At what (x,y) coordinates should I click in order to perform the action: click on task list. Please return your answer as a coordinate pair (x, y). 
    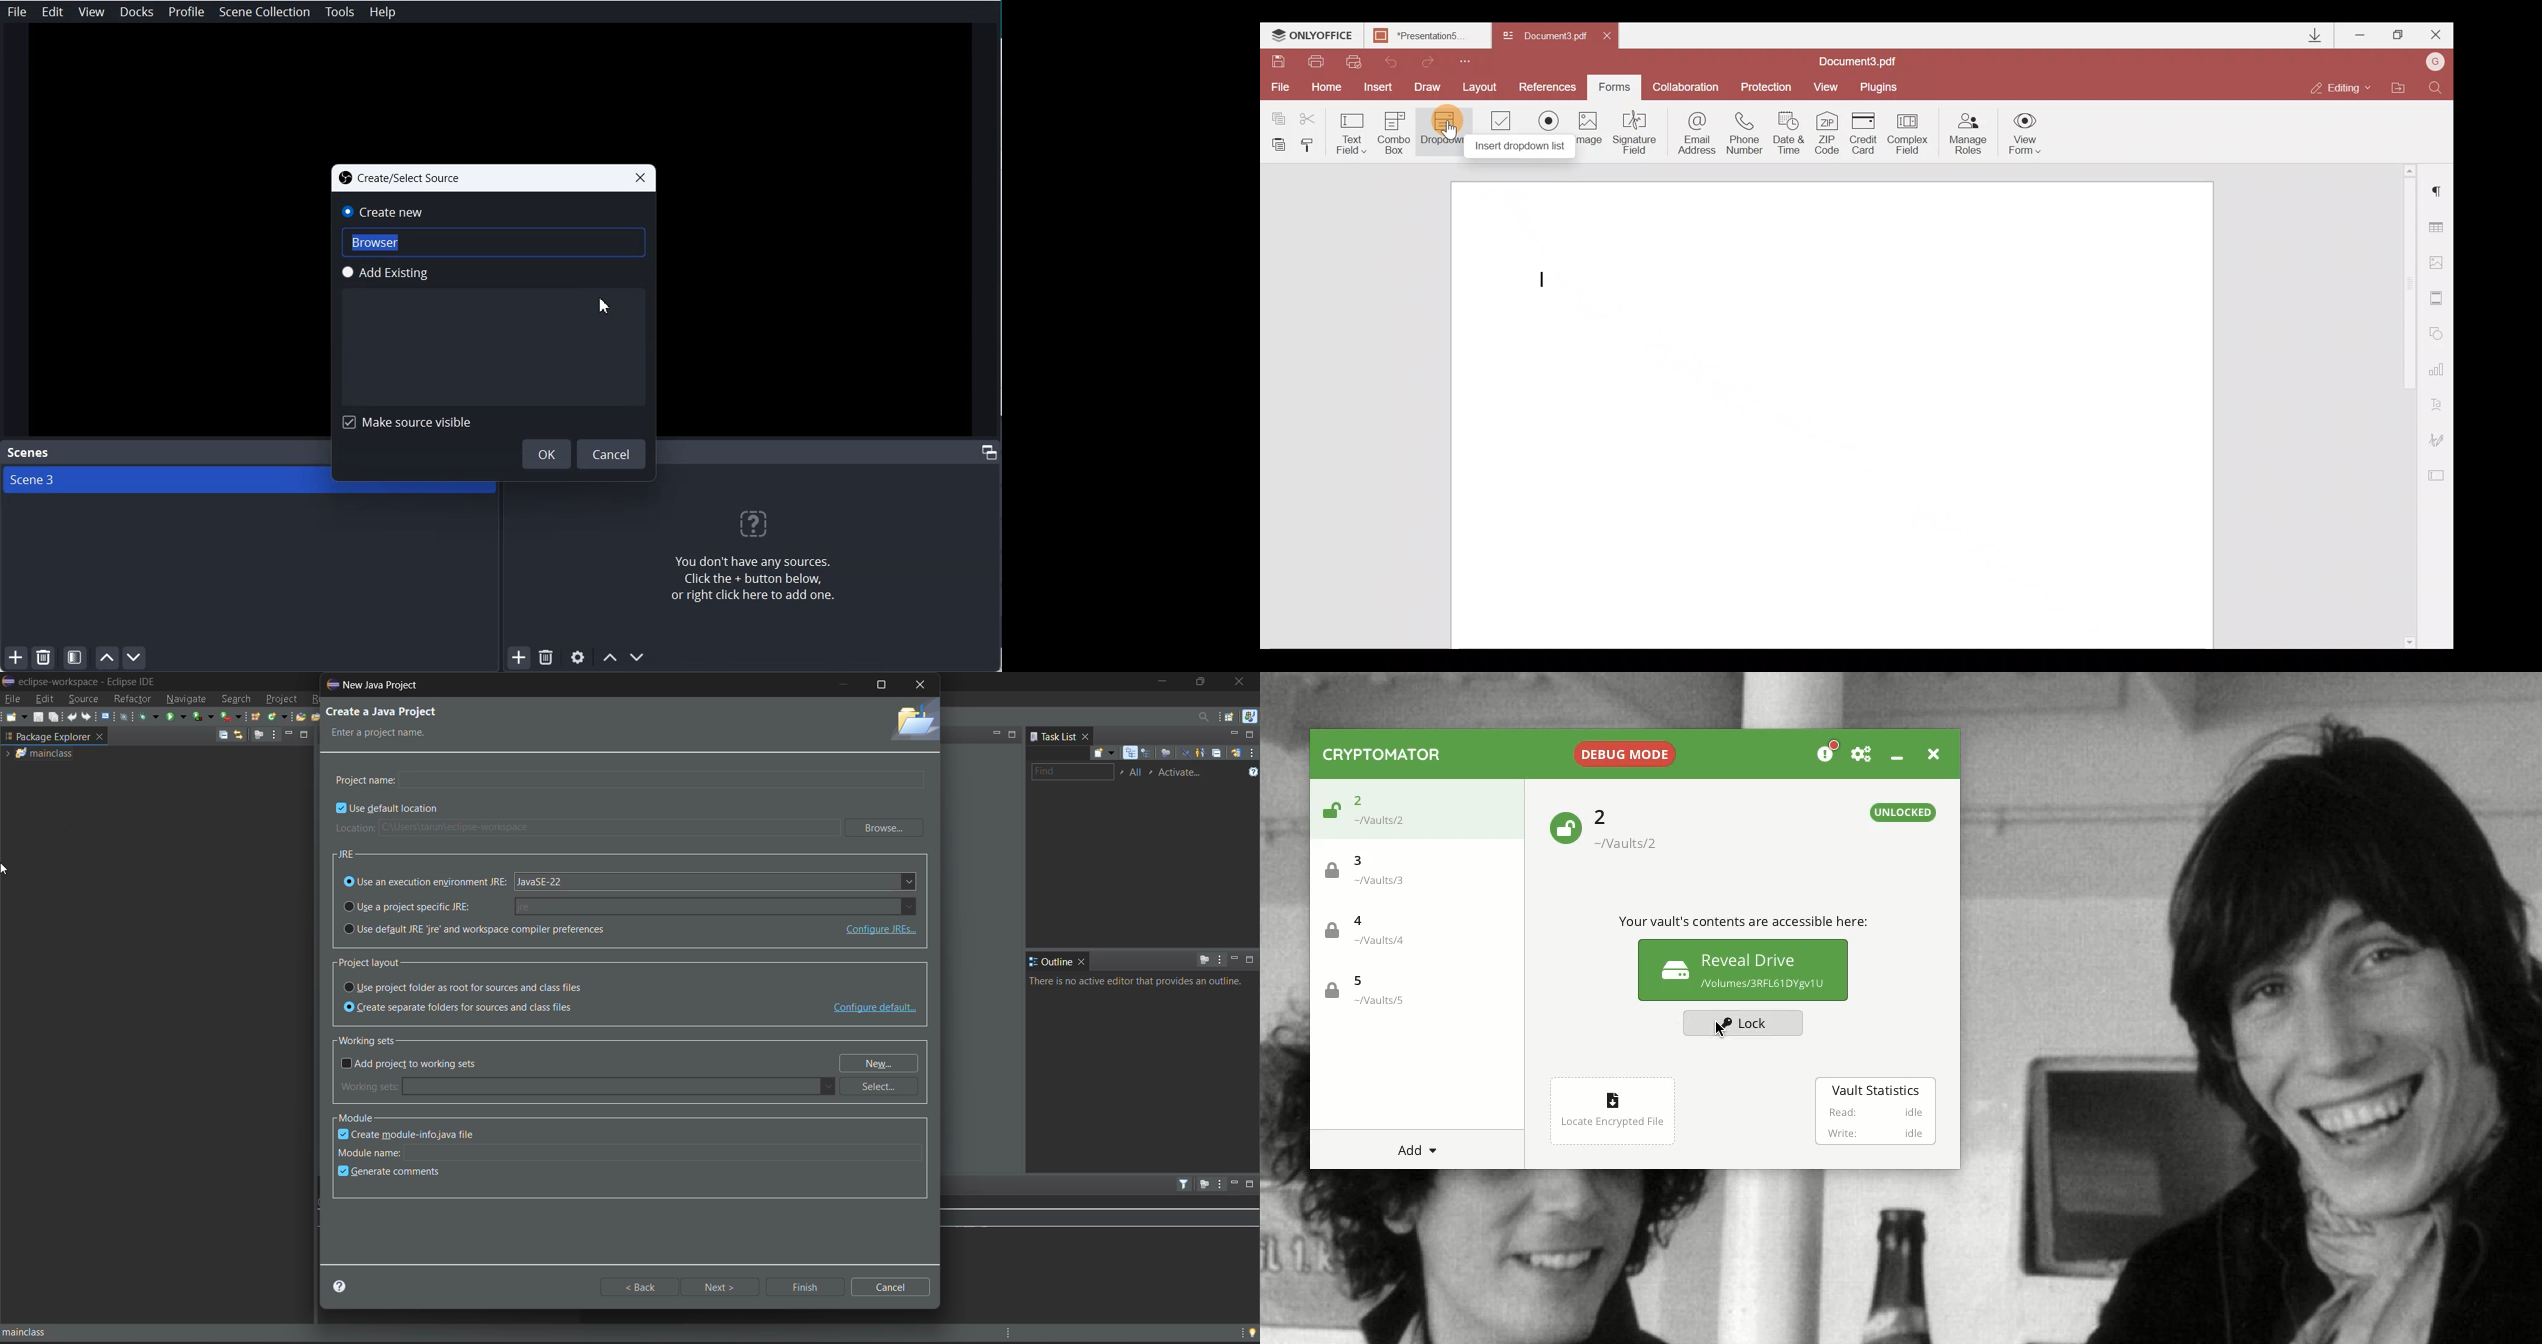
    Looking at the image, I should click on (1053, 735).